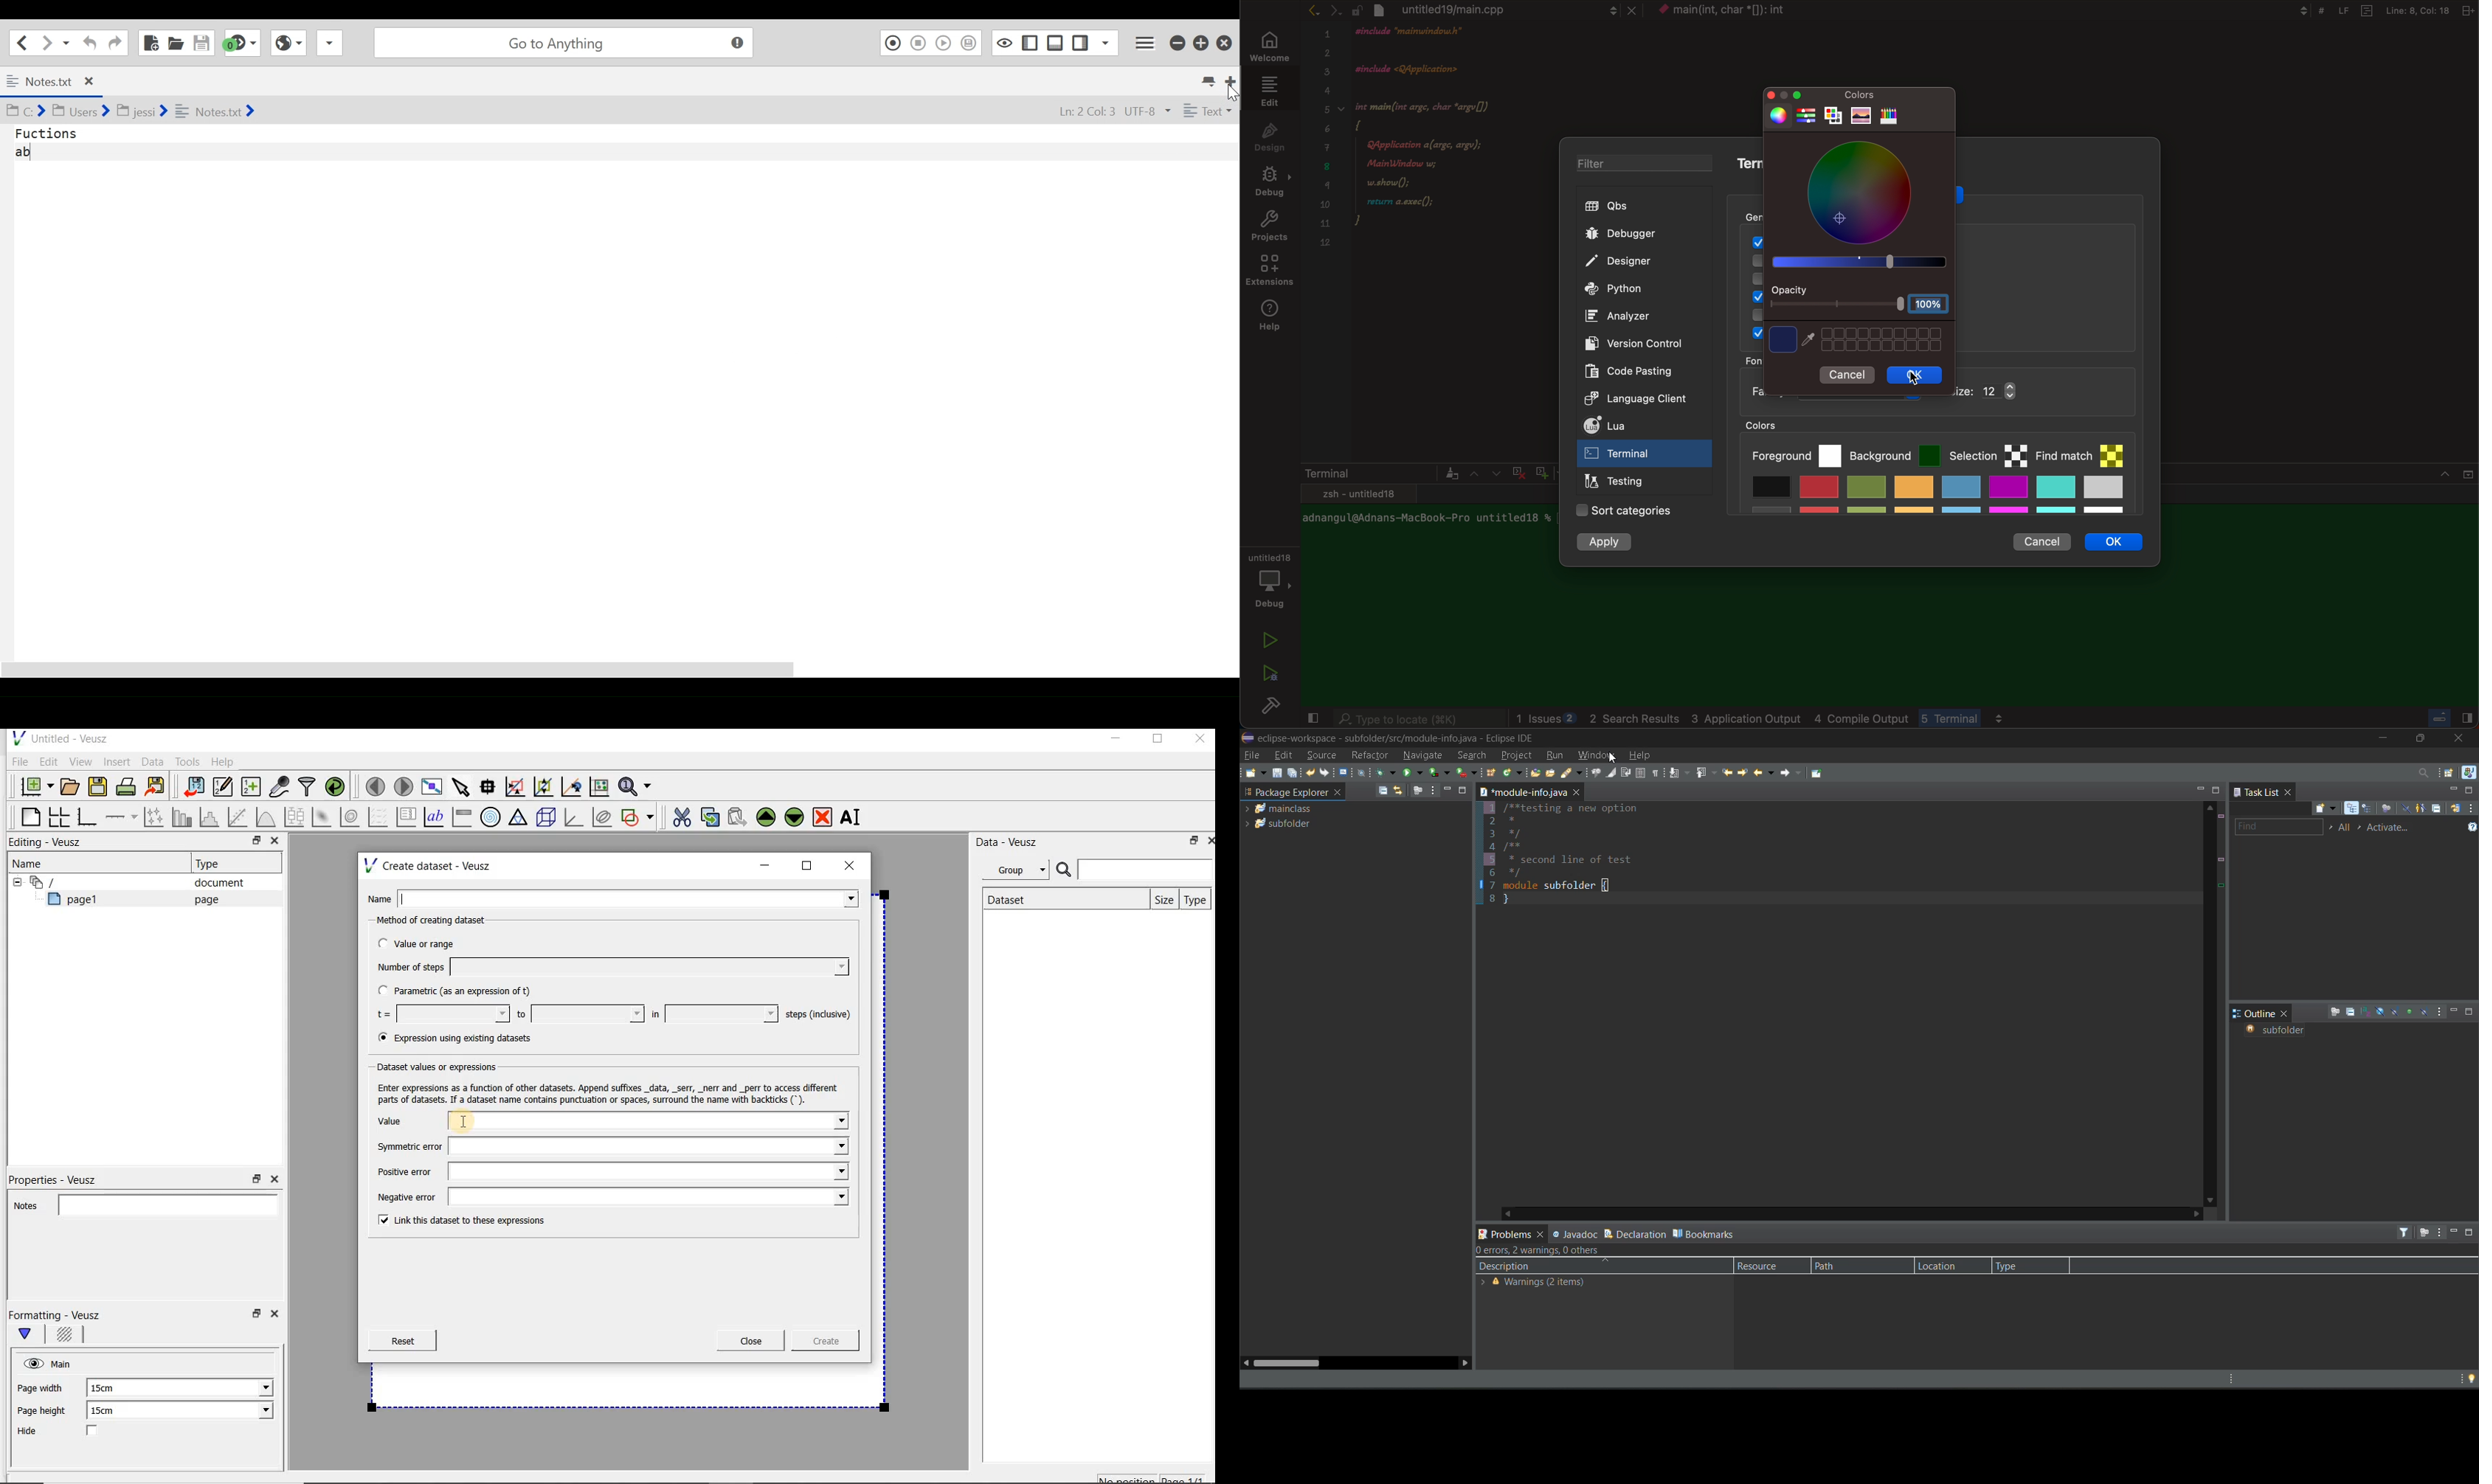  I want to click on open a terminal, so click(1343, 773).